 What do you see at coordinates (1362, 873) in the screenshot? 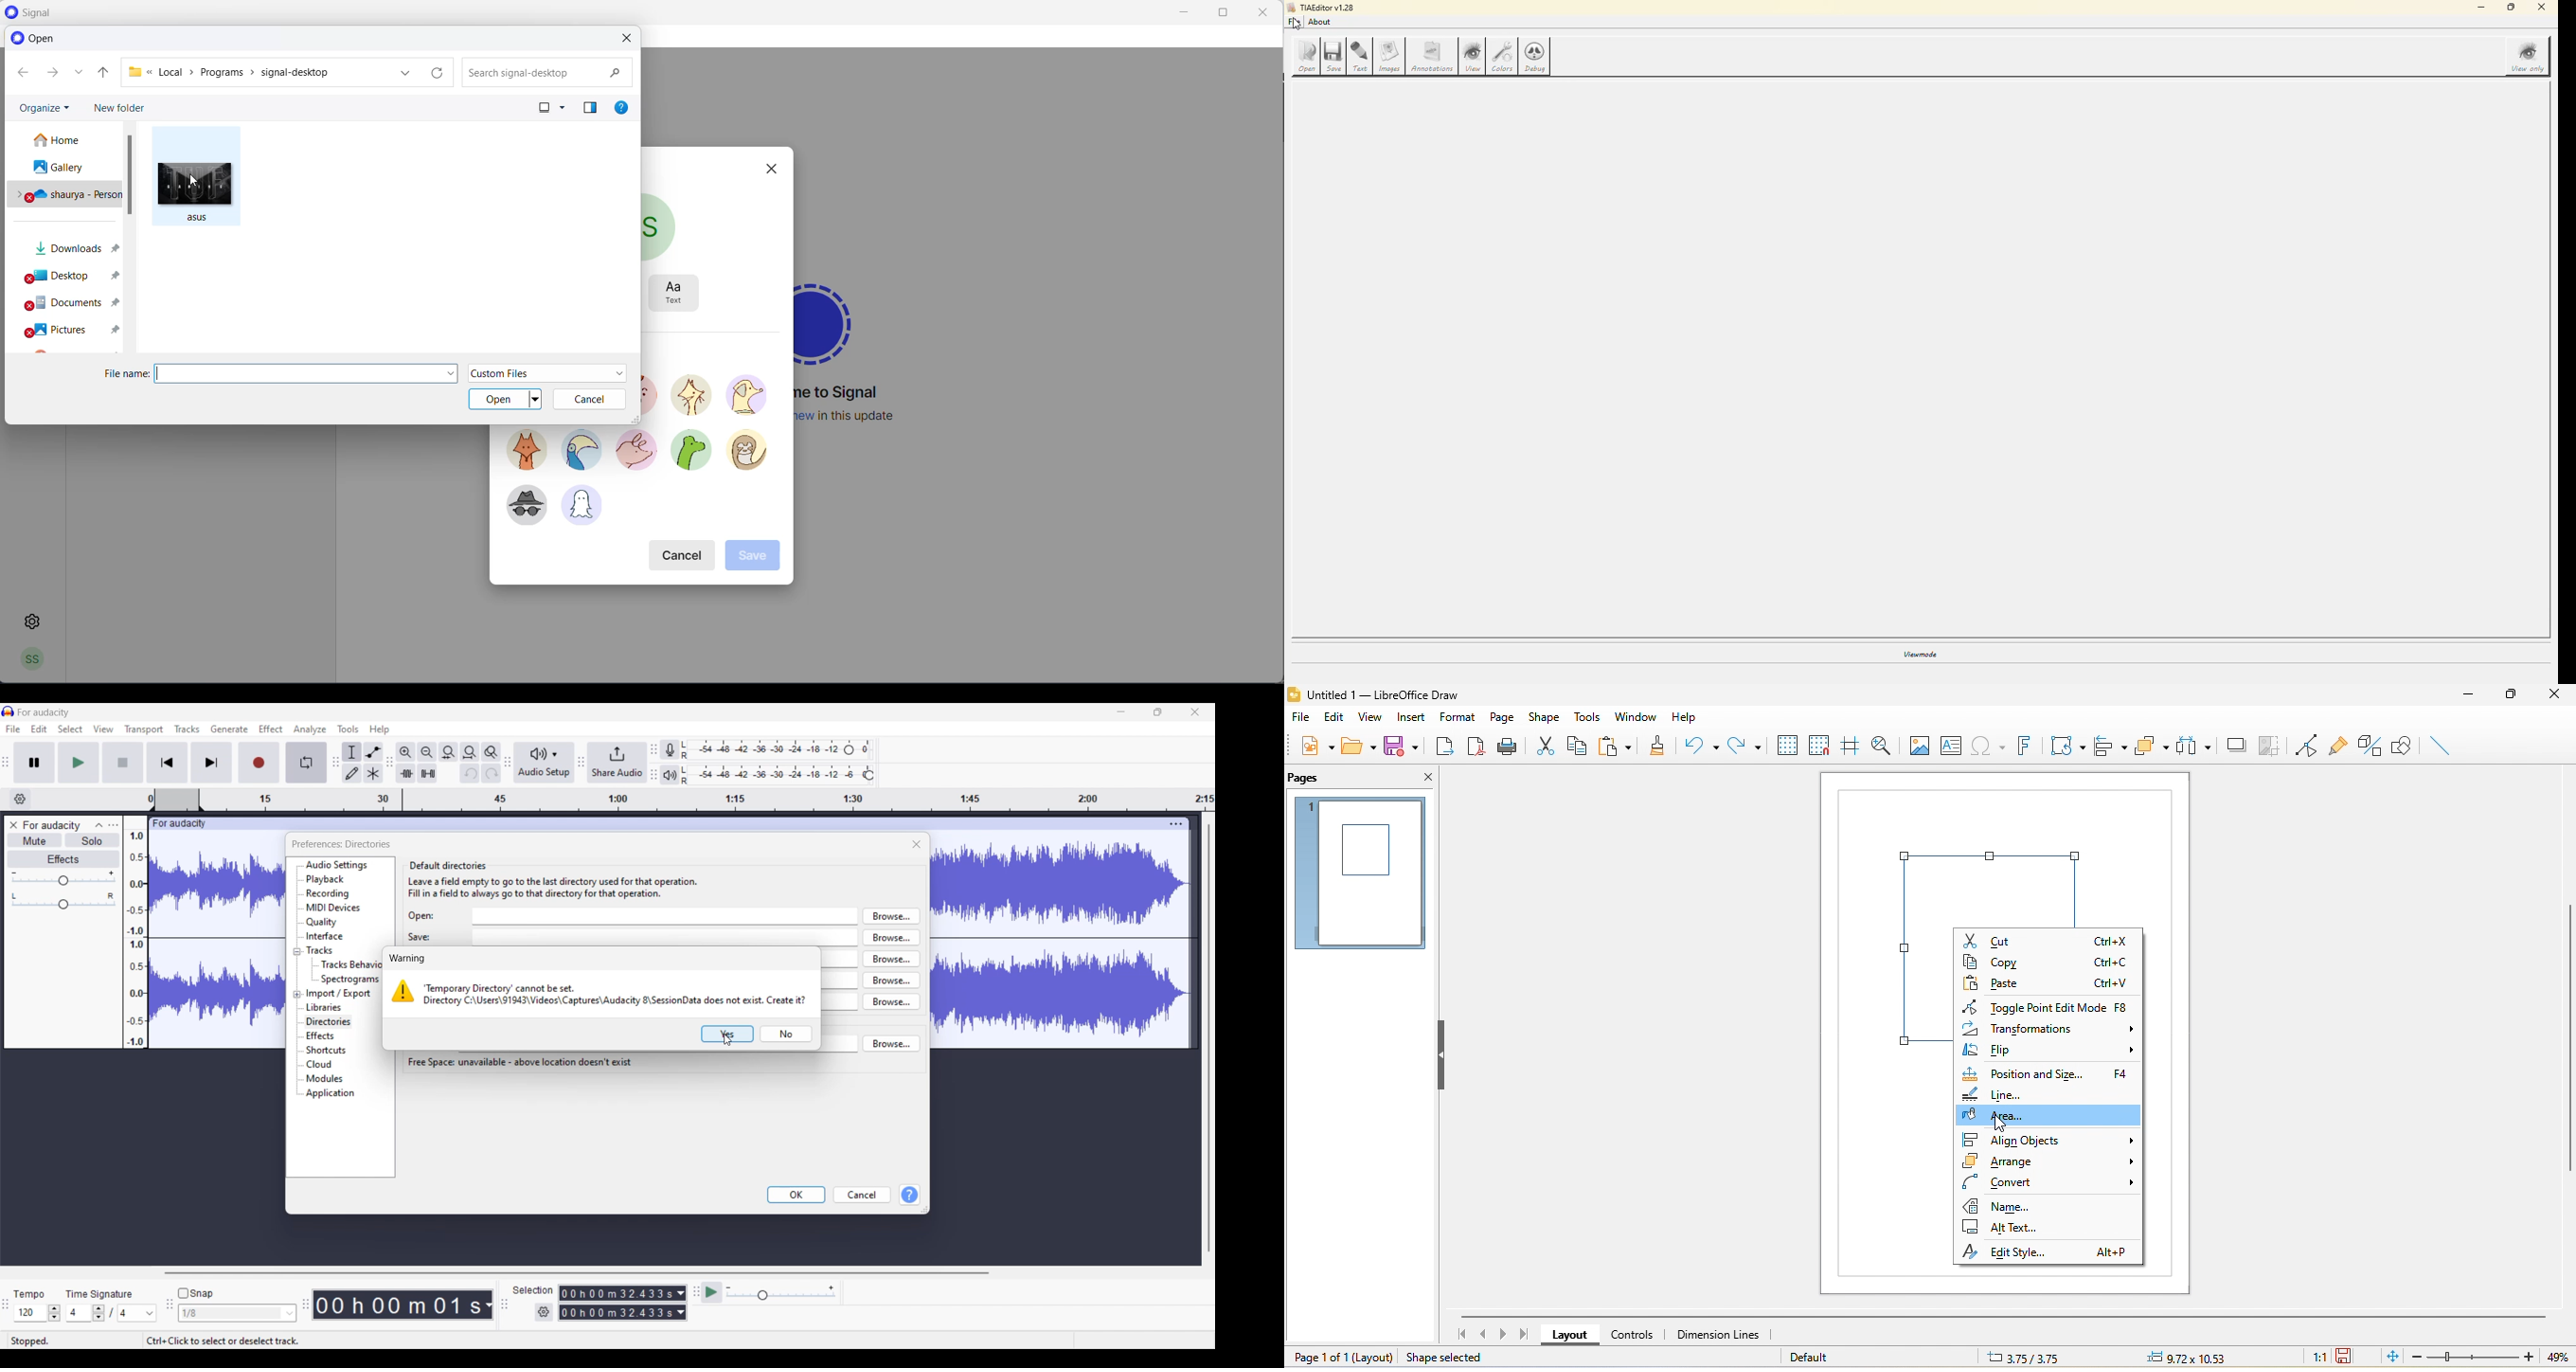
I see `page 1` at bounding box center [1362, 873].